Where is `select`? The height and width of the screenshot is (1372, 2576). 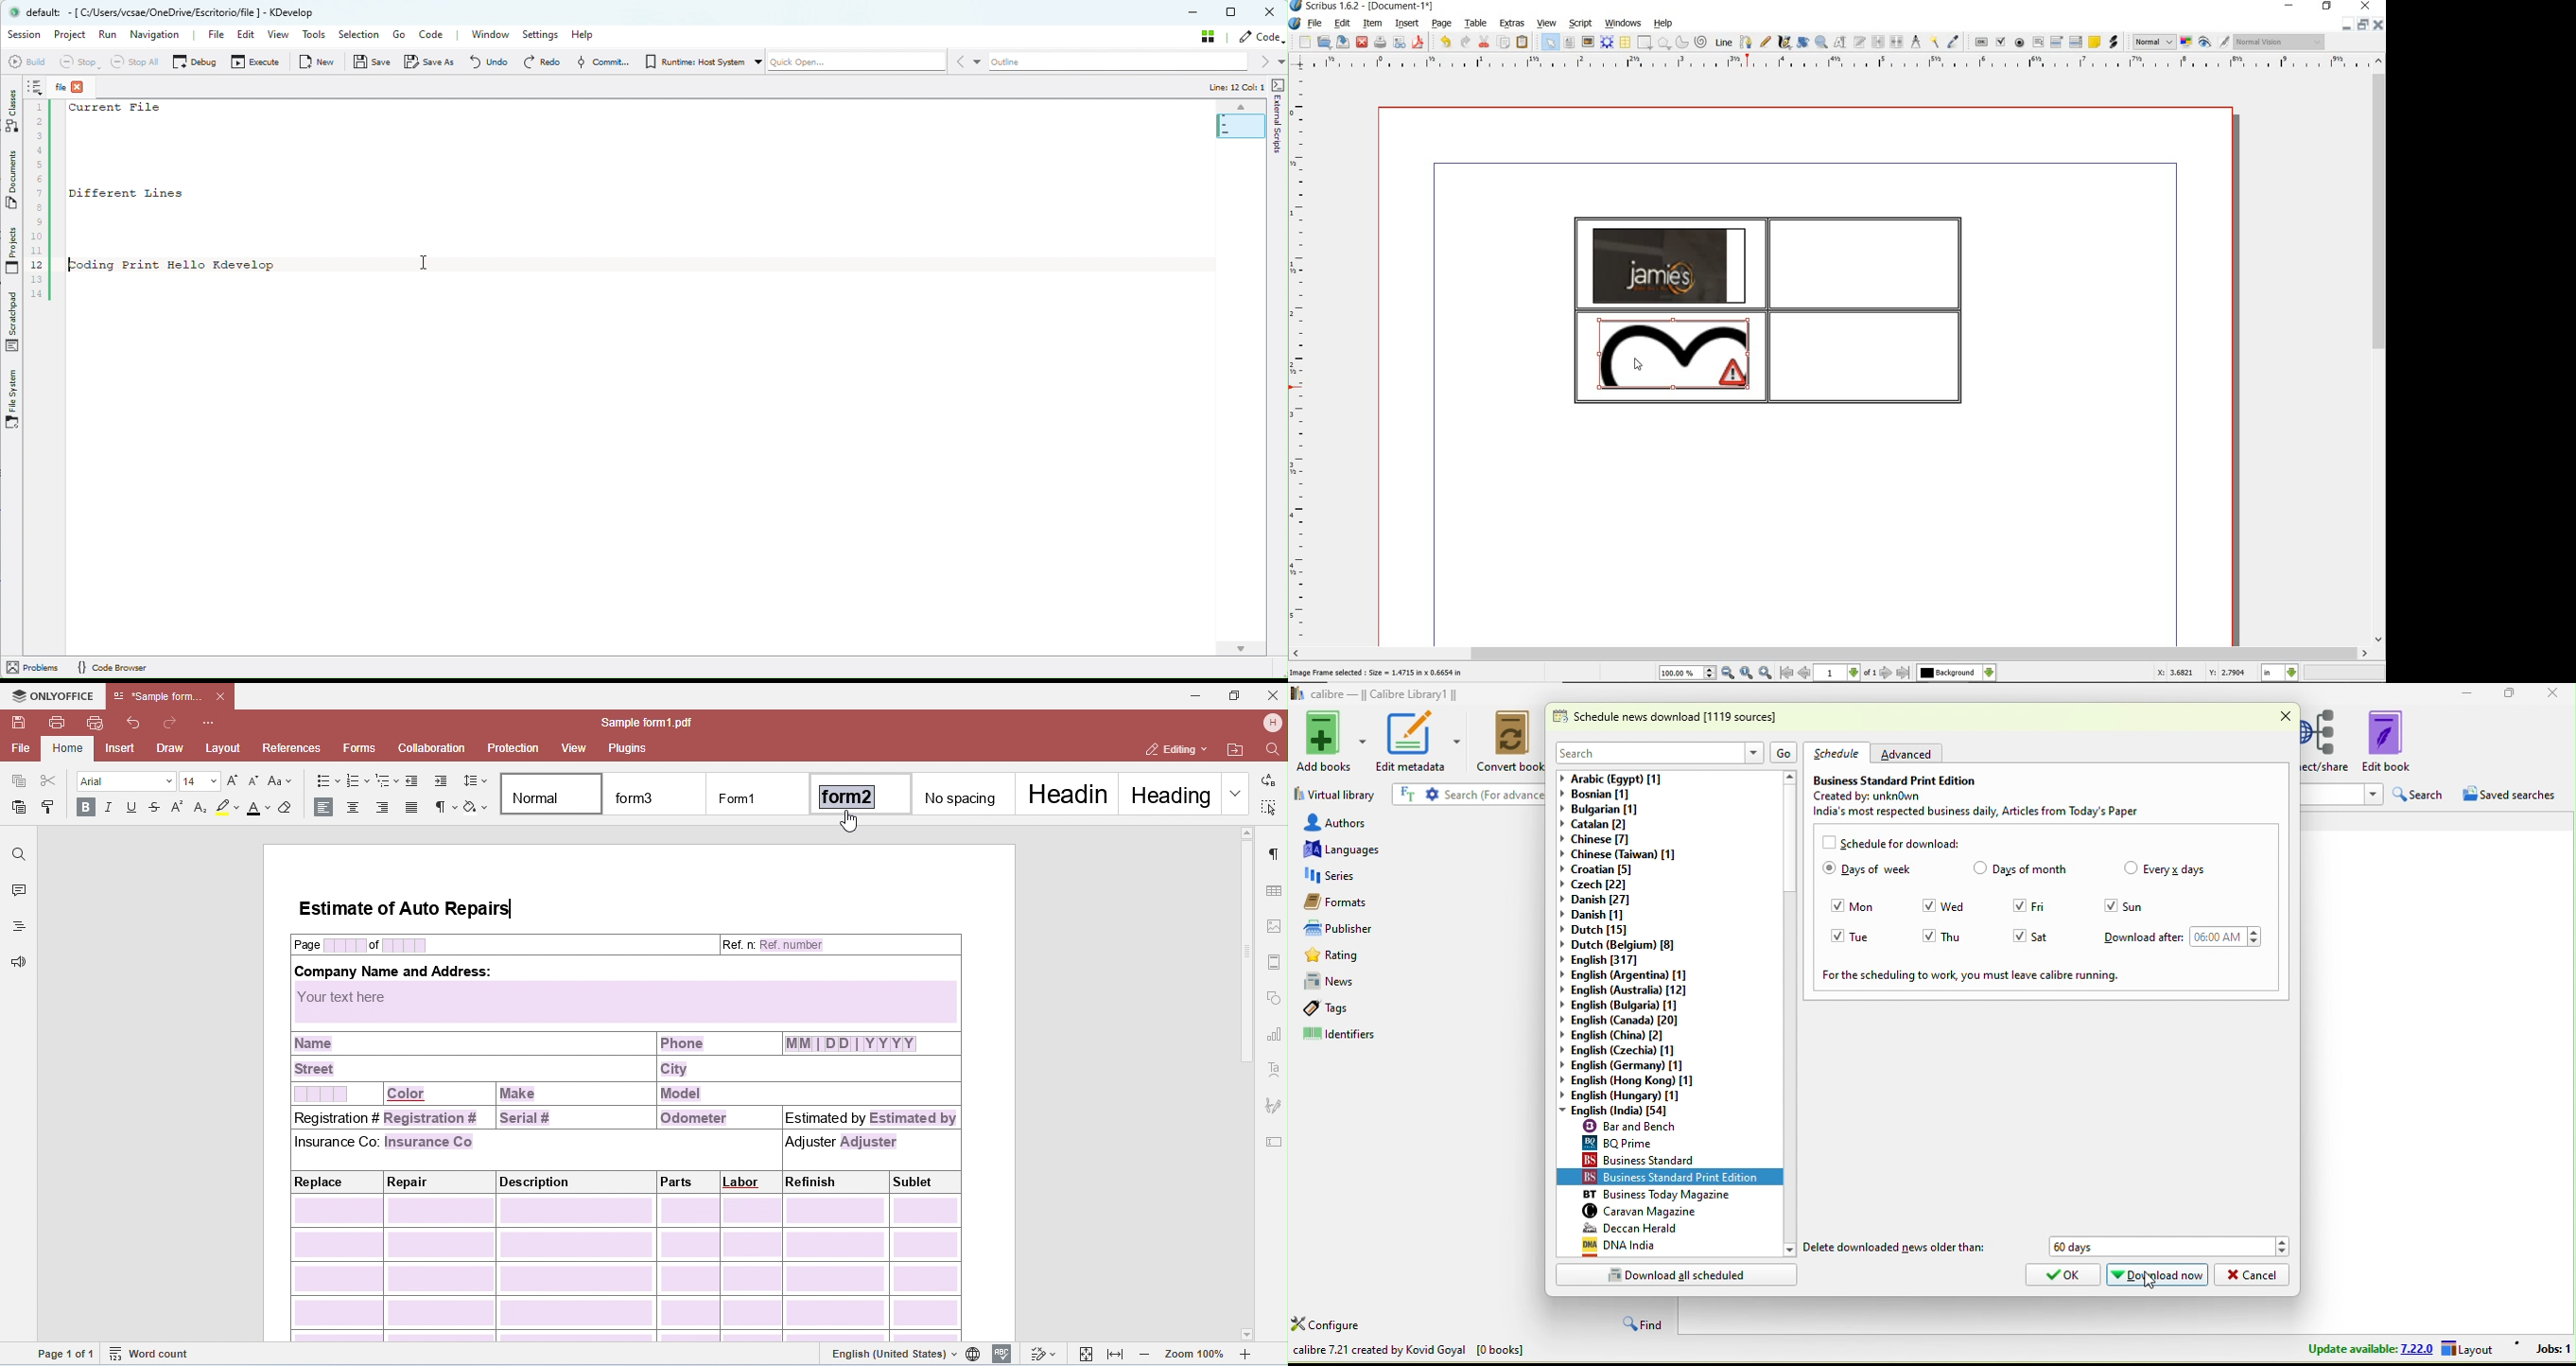 select is located at coordinates (1552, 45).